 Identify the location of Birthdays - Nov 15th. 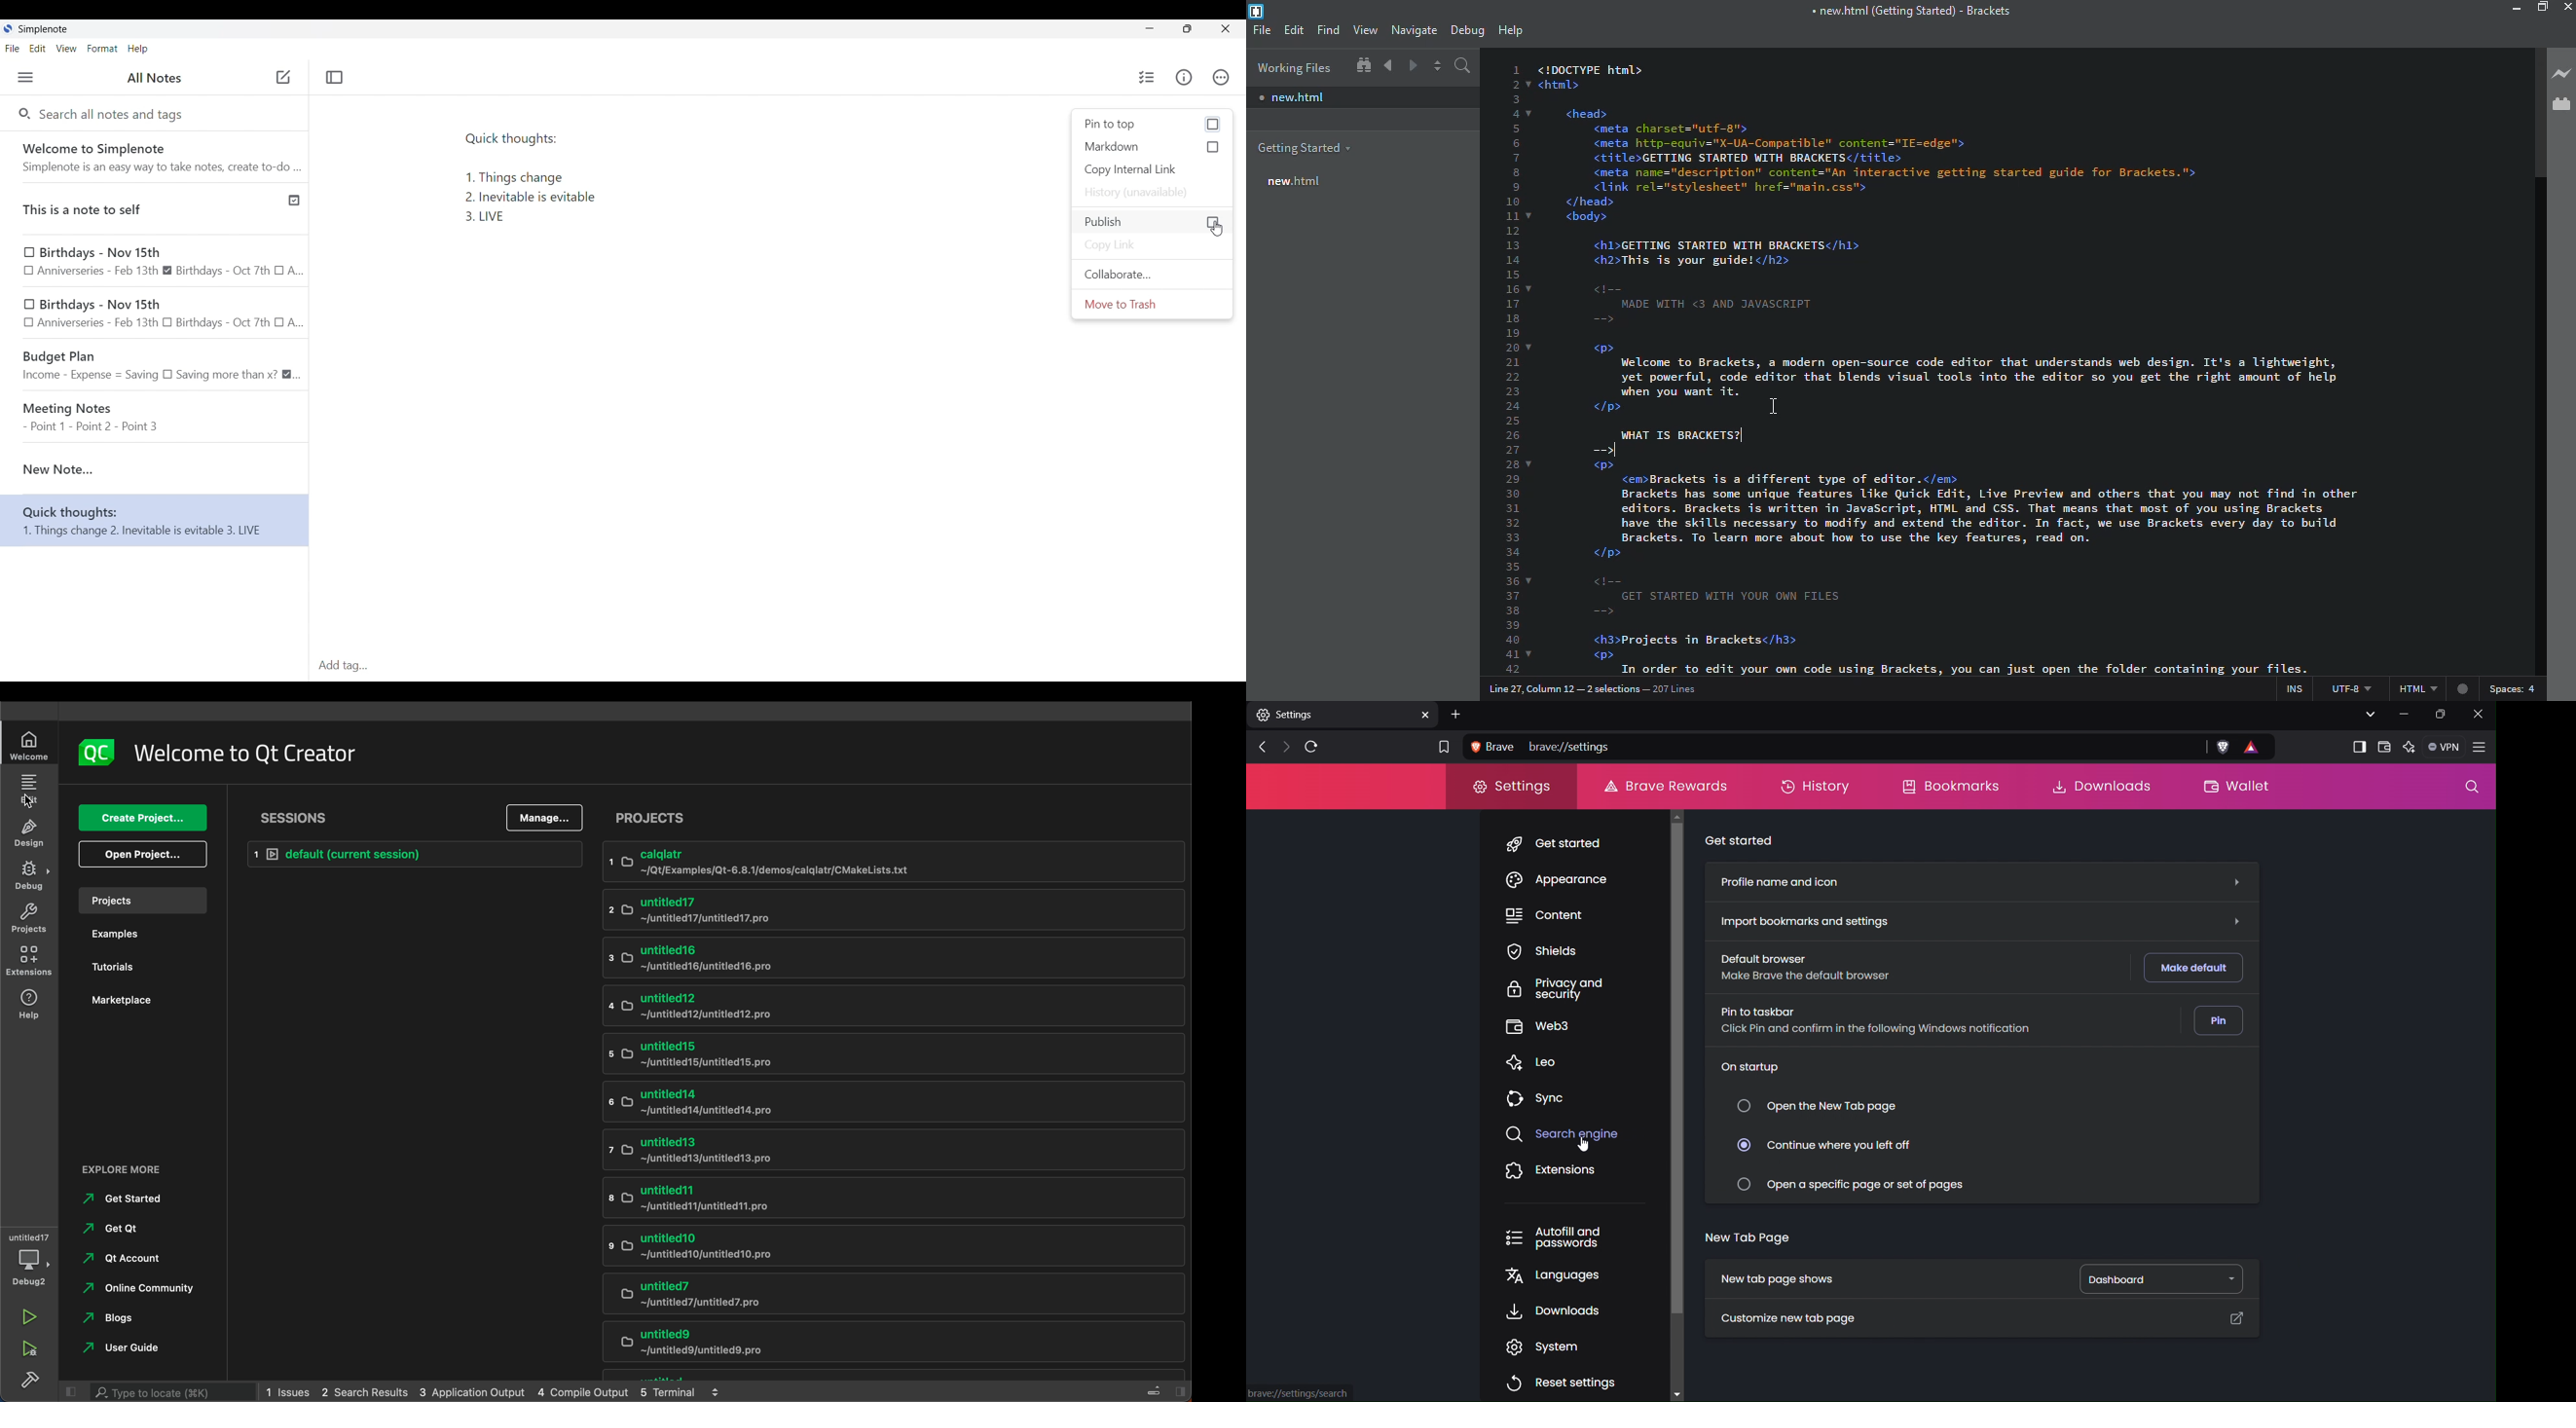
(156, 313).